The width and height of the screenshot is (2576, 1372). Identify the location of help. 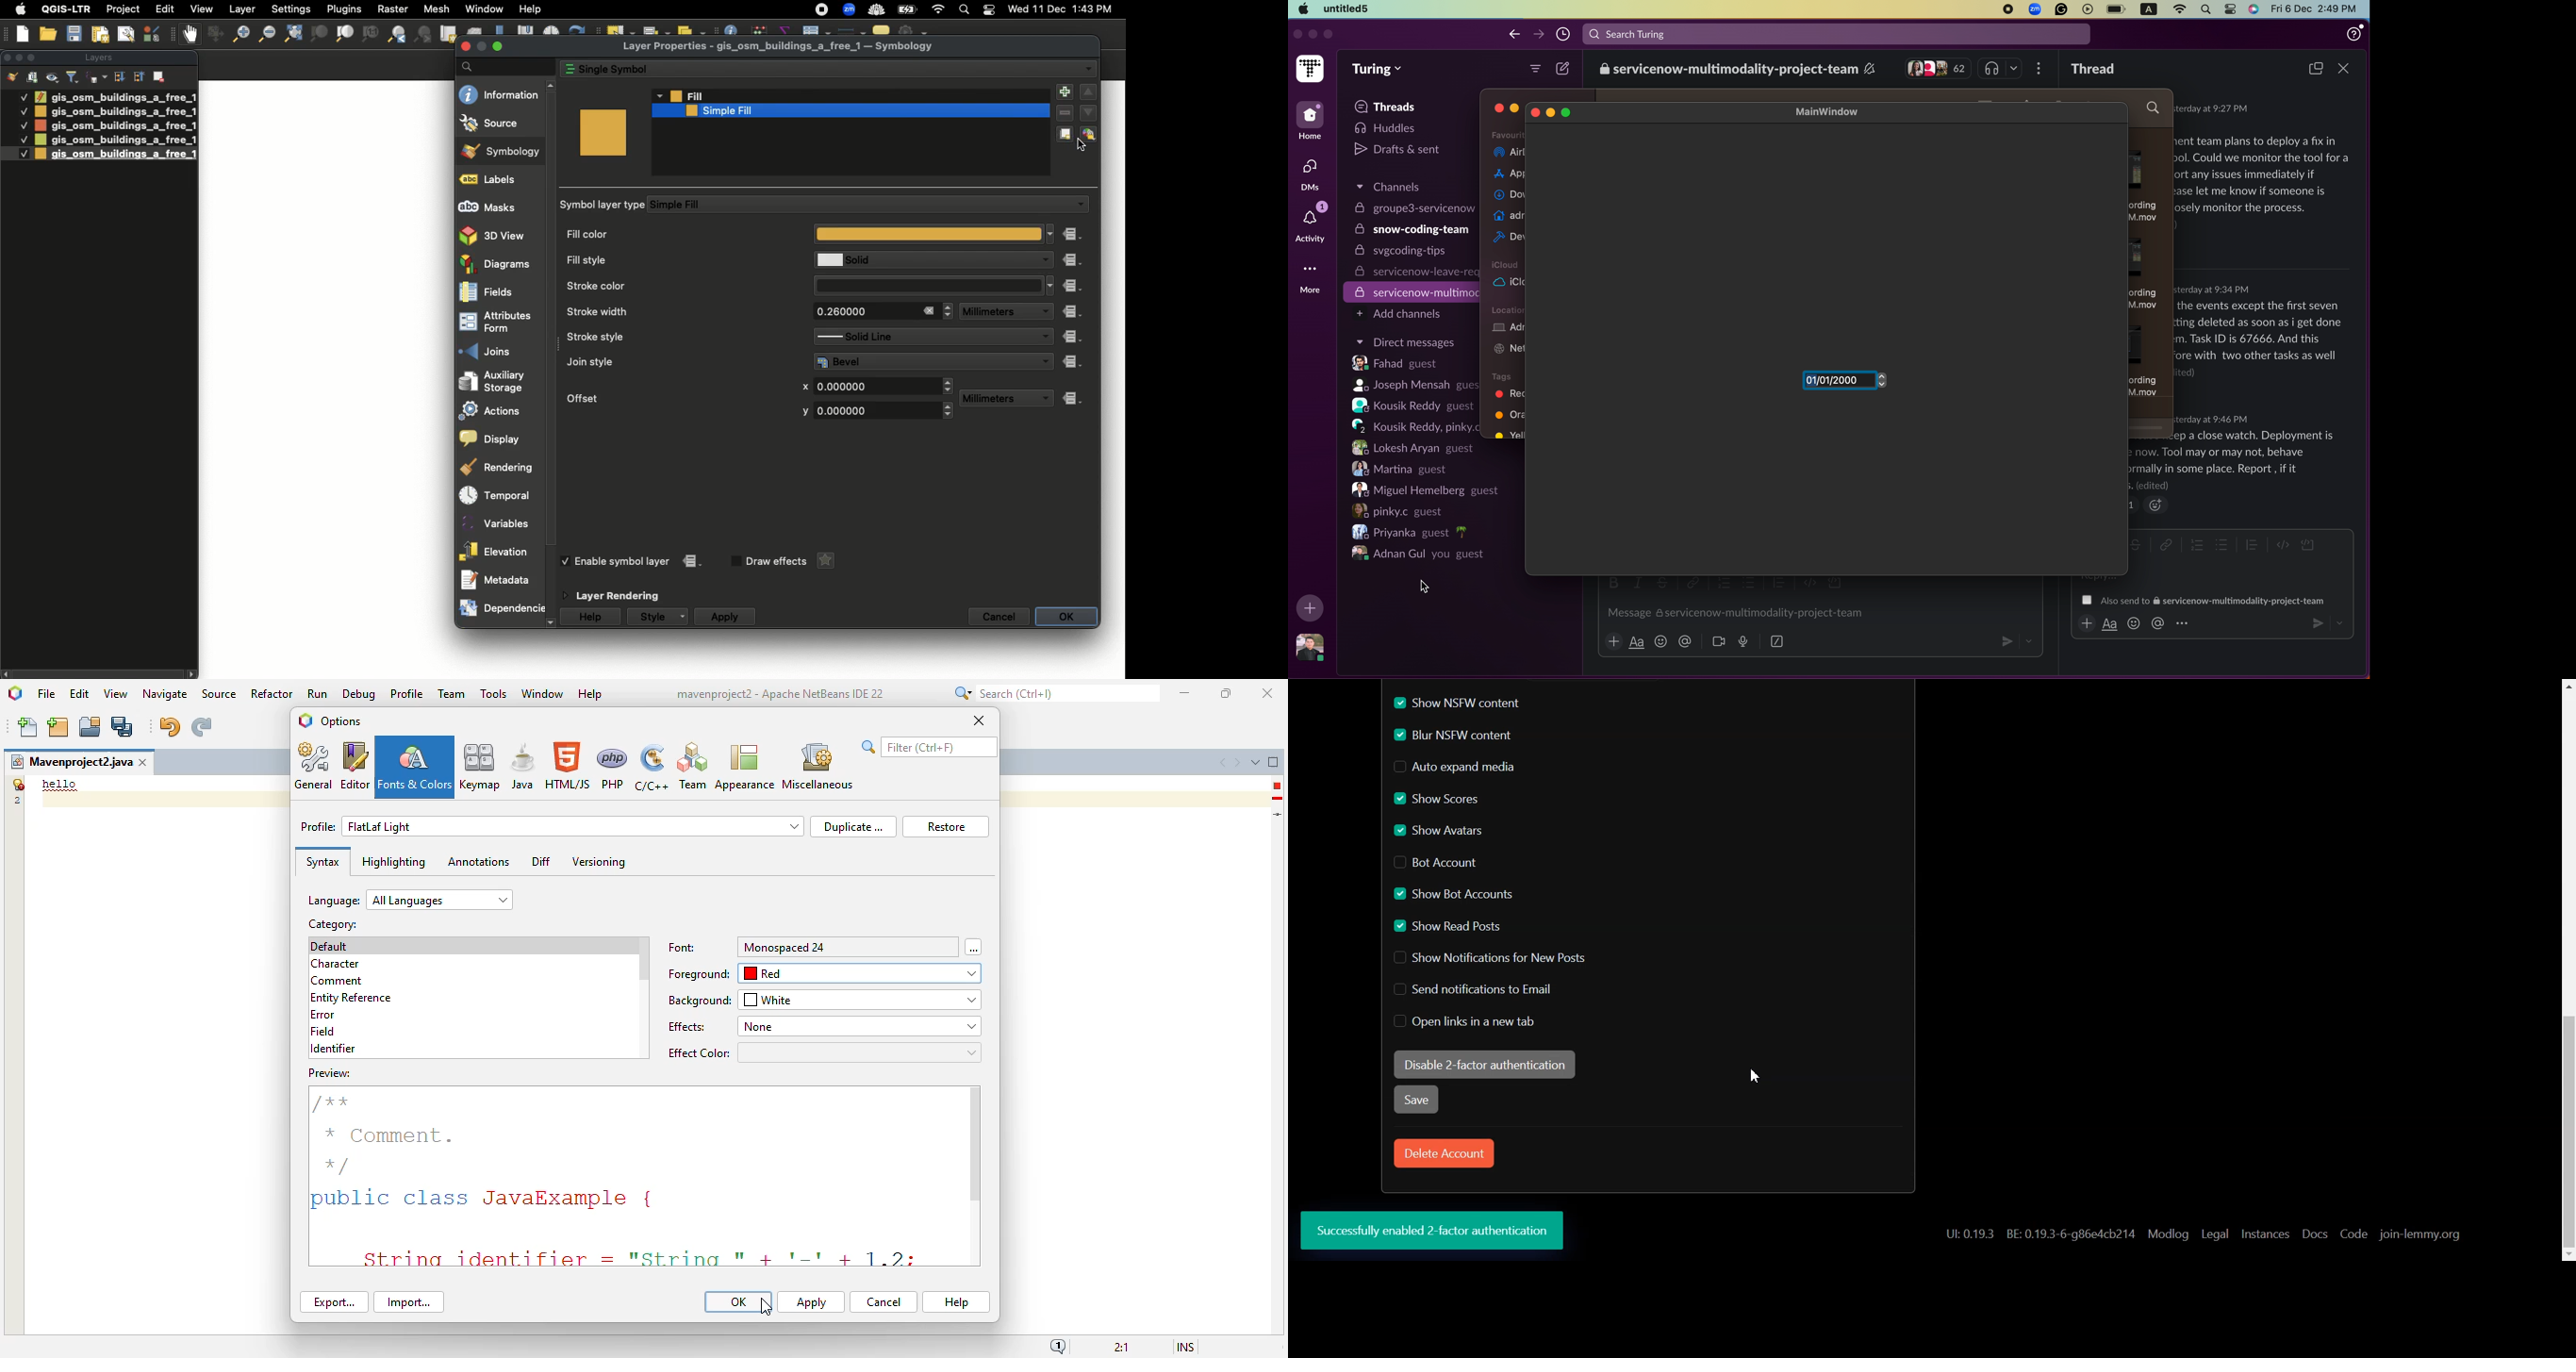
(2354, 32).